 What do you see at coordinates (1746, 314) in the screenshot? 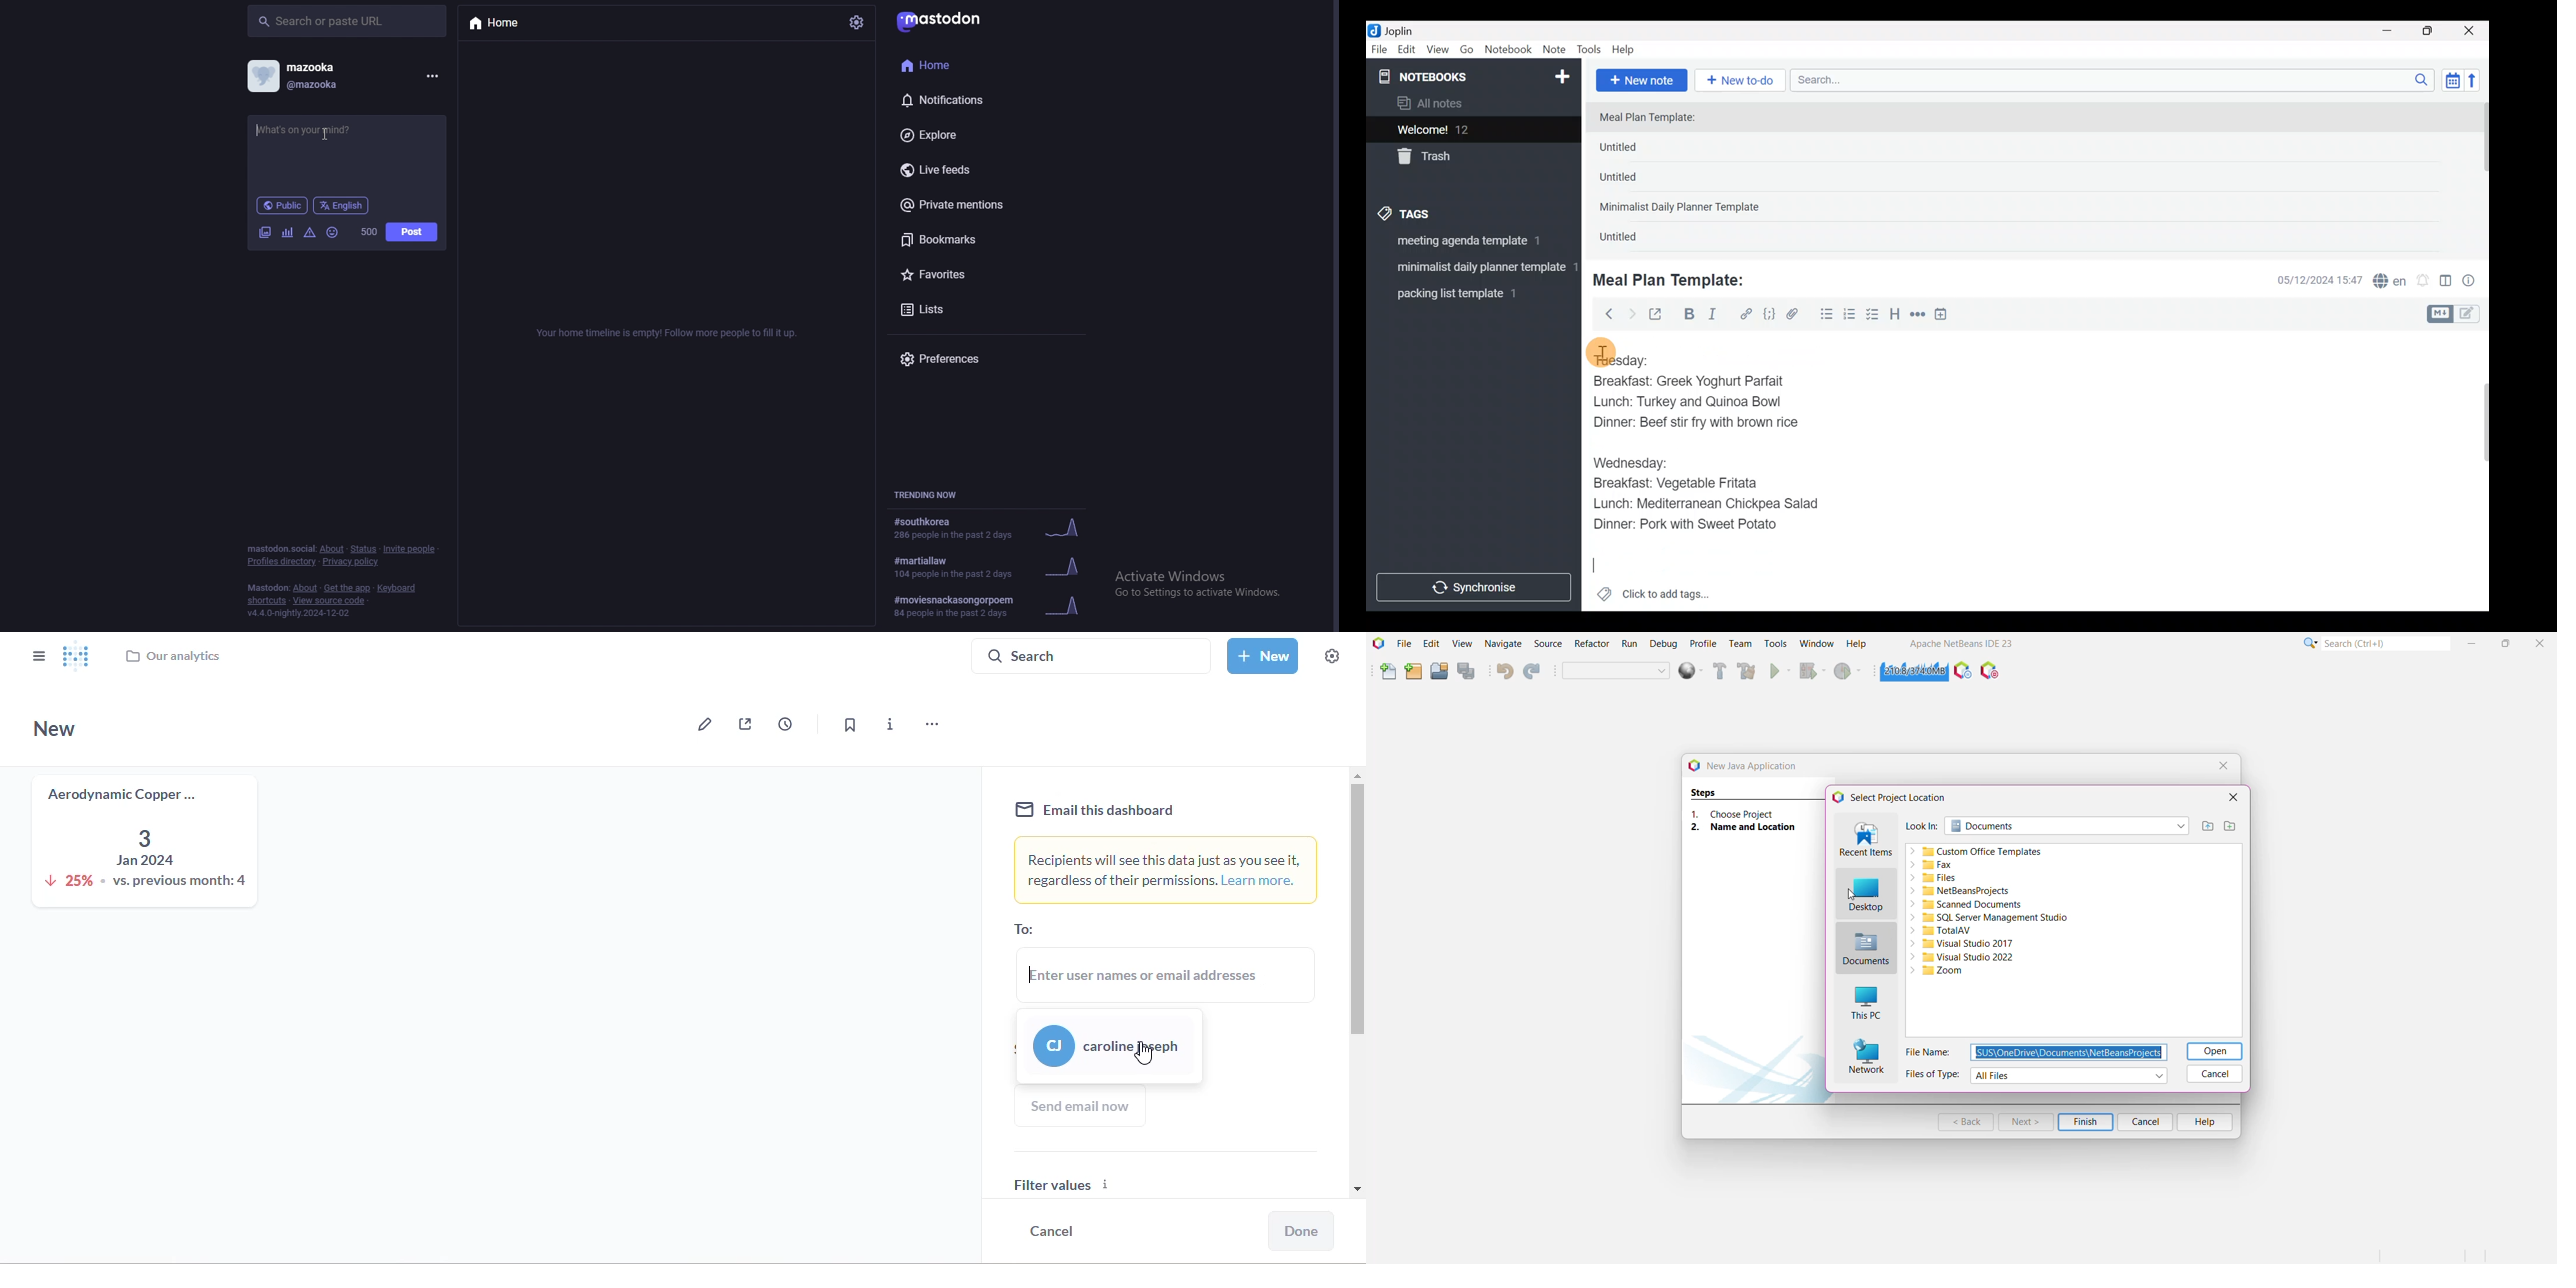
I see `Hyperlink` at bounding box center [1746, 314].